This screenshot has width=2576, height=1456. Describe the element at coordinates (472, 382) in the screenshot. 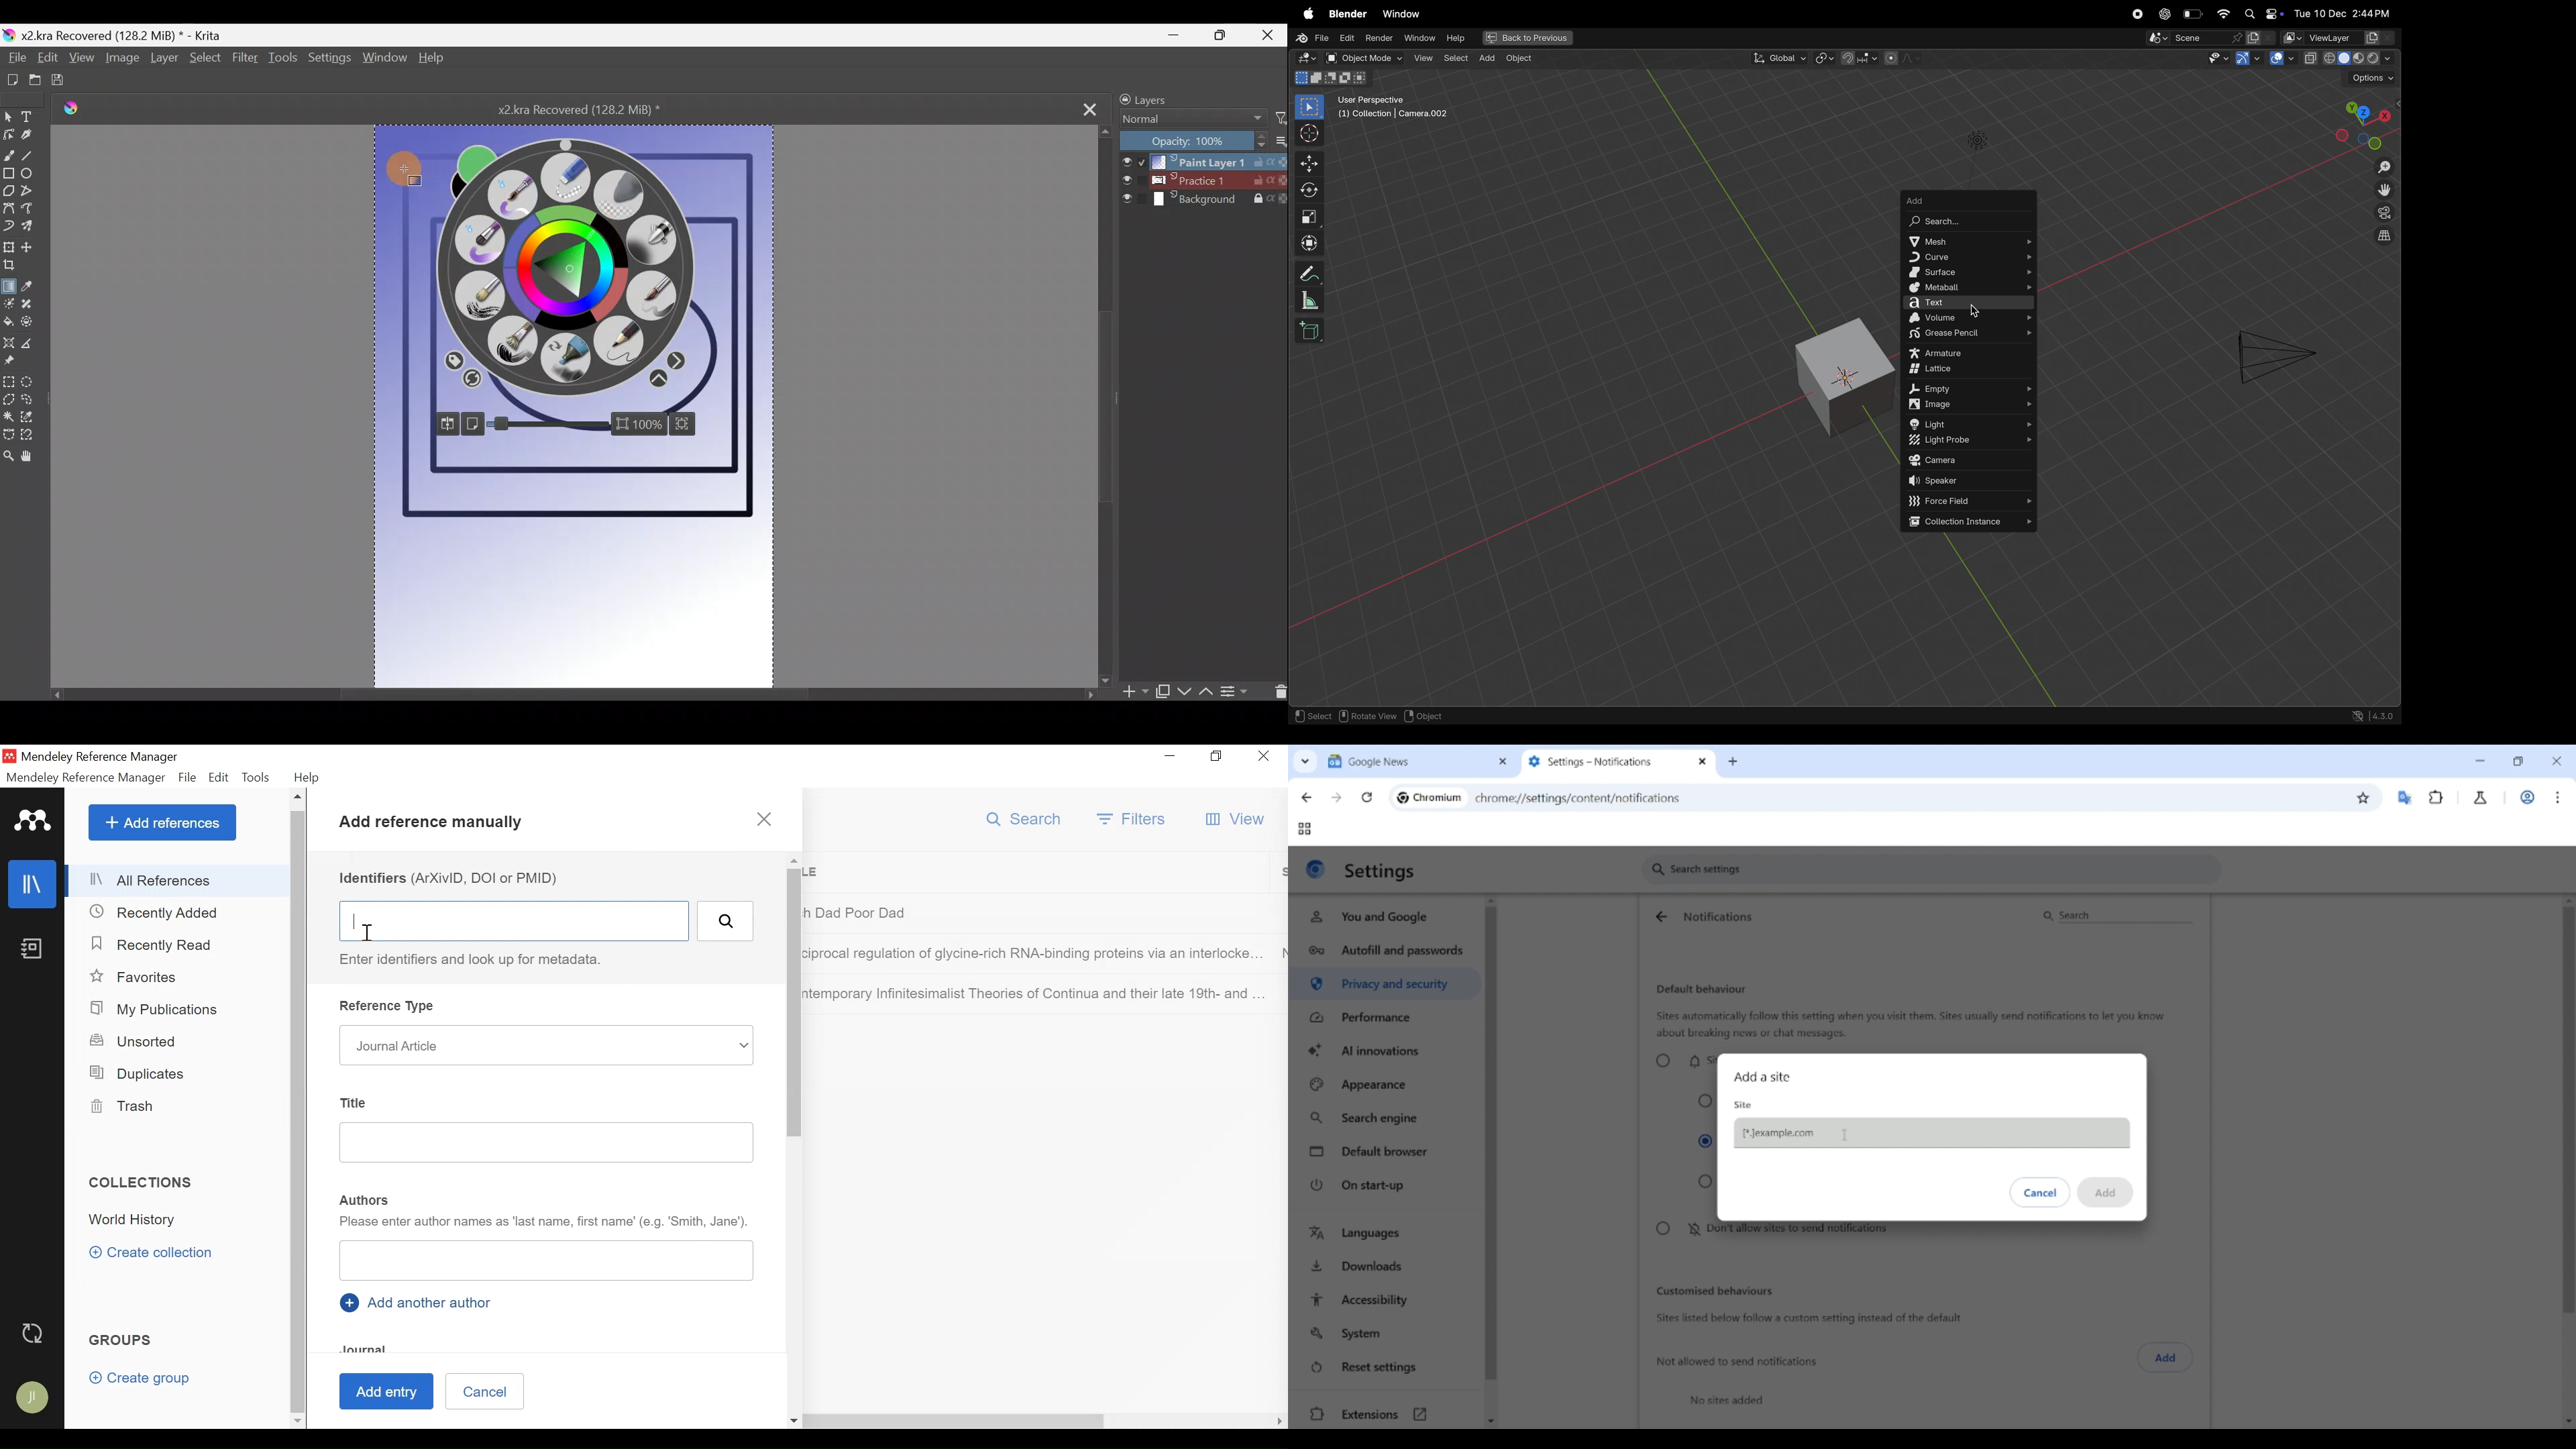

I see `Clear colour history` at that location.